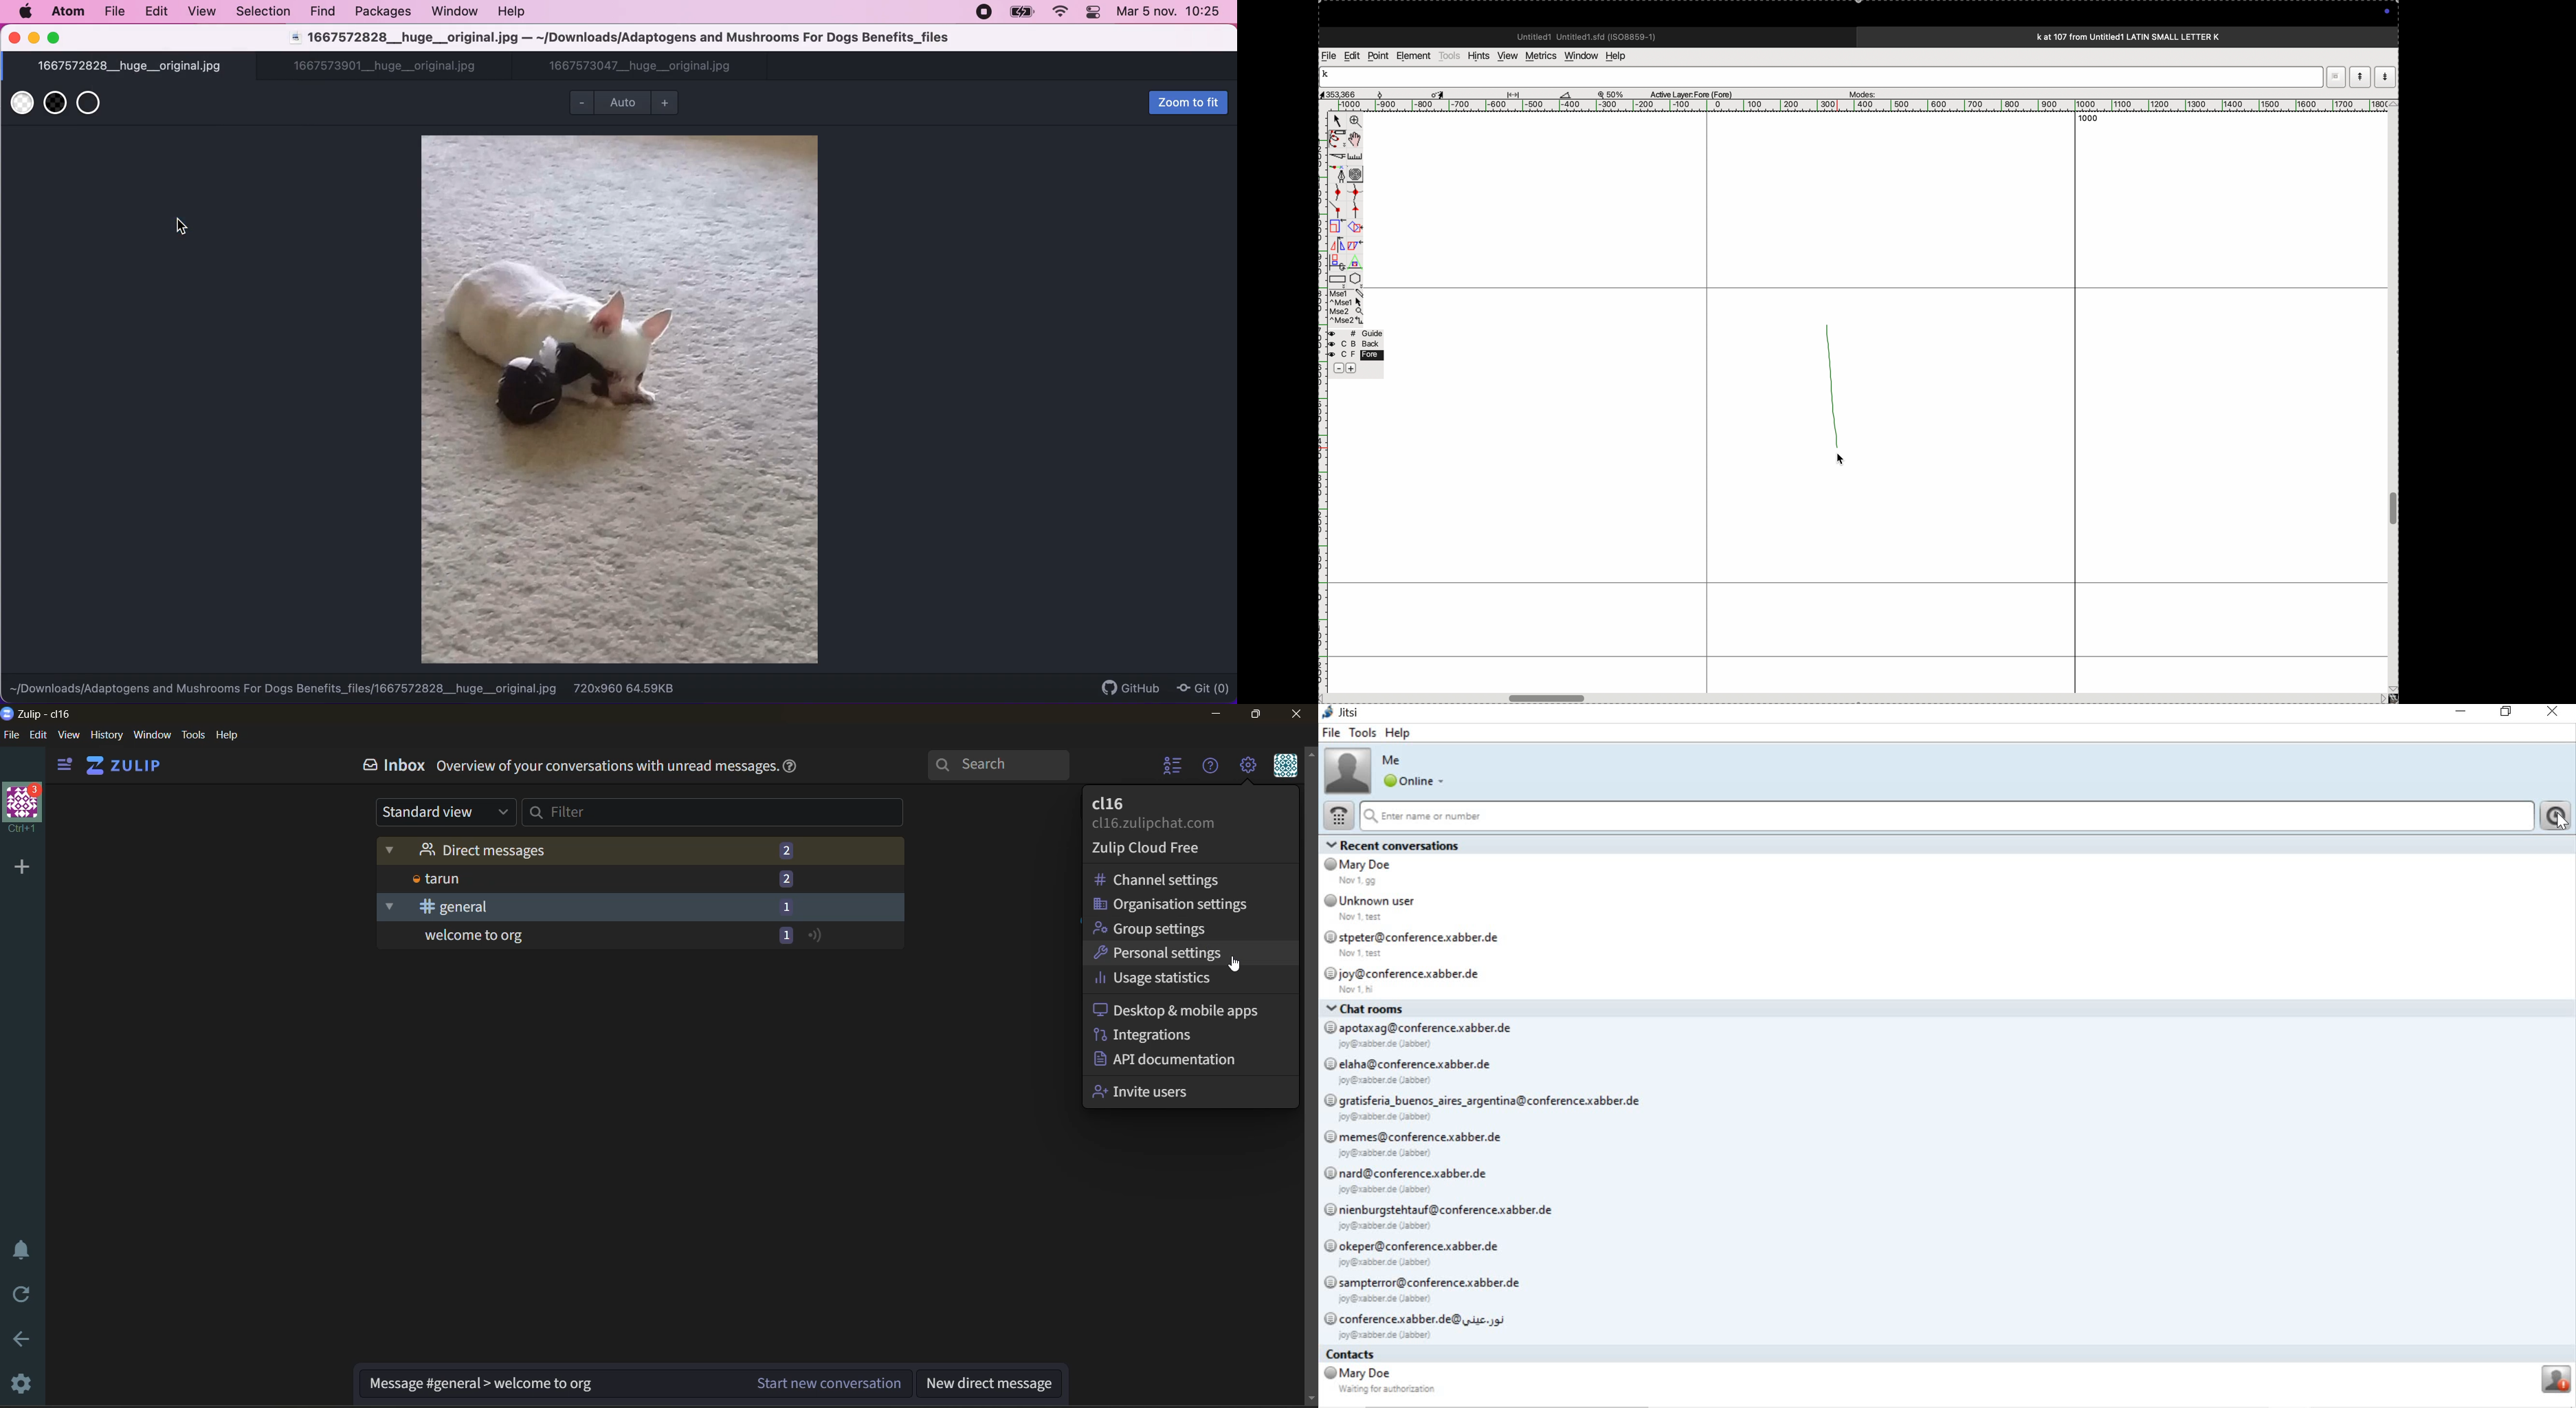 This screenshot has height=1428, width=2576. What do you see at coordinates (623, 103) in the screenshot?
I see `Auto` at bounding box center [623, 103].